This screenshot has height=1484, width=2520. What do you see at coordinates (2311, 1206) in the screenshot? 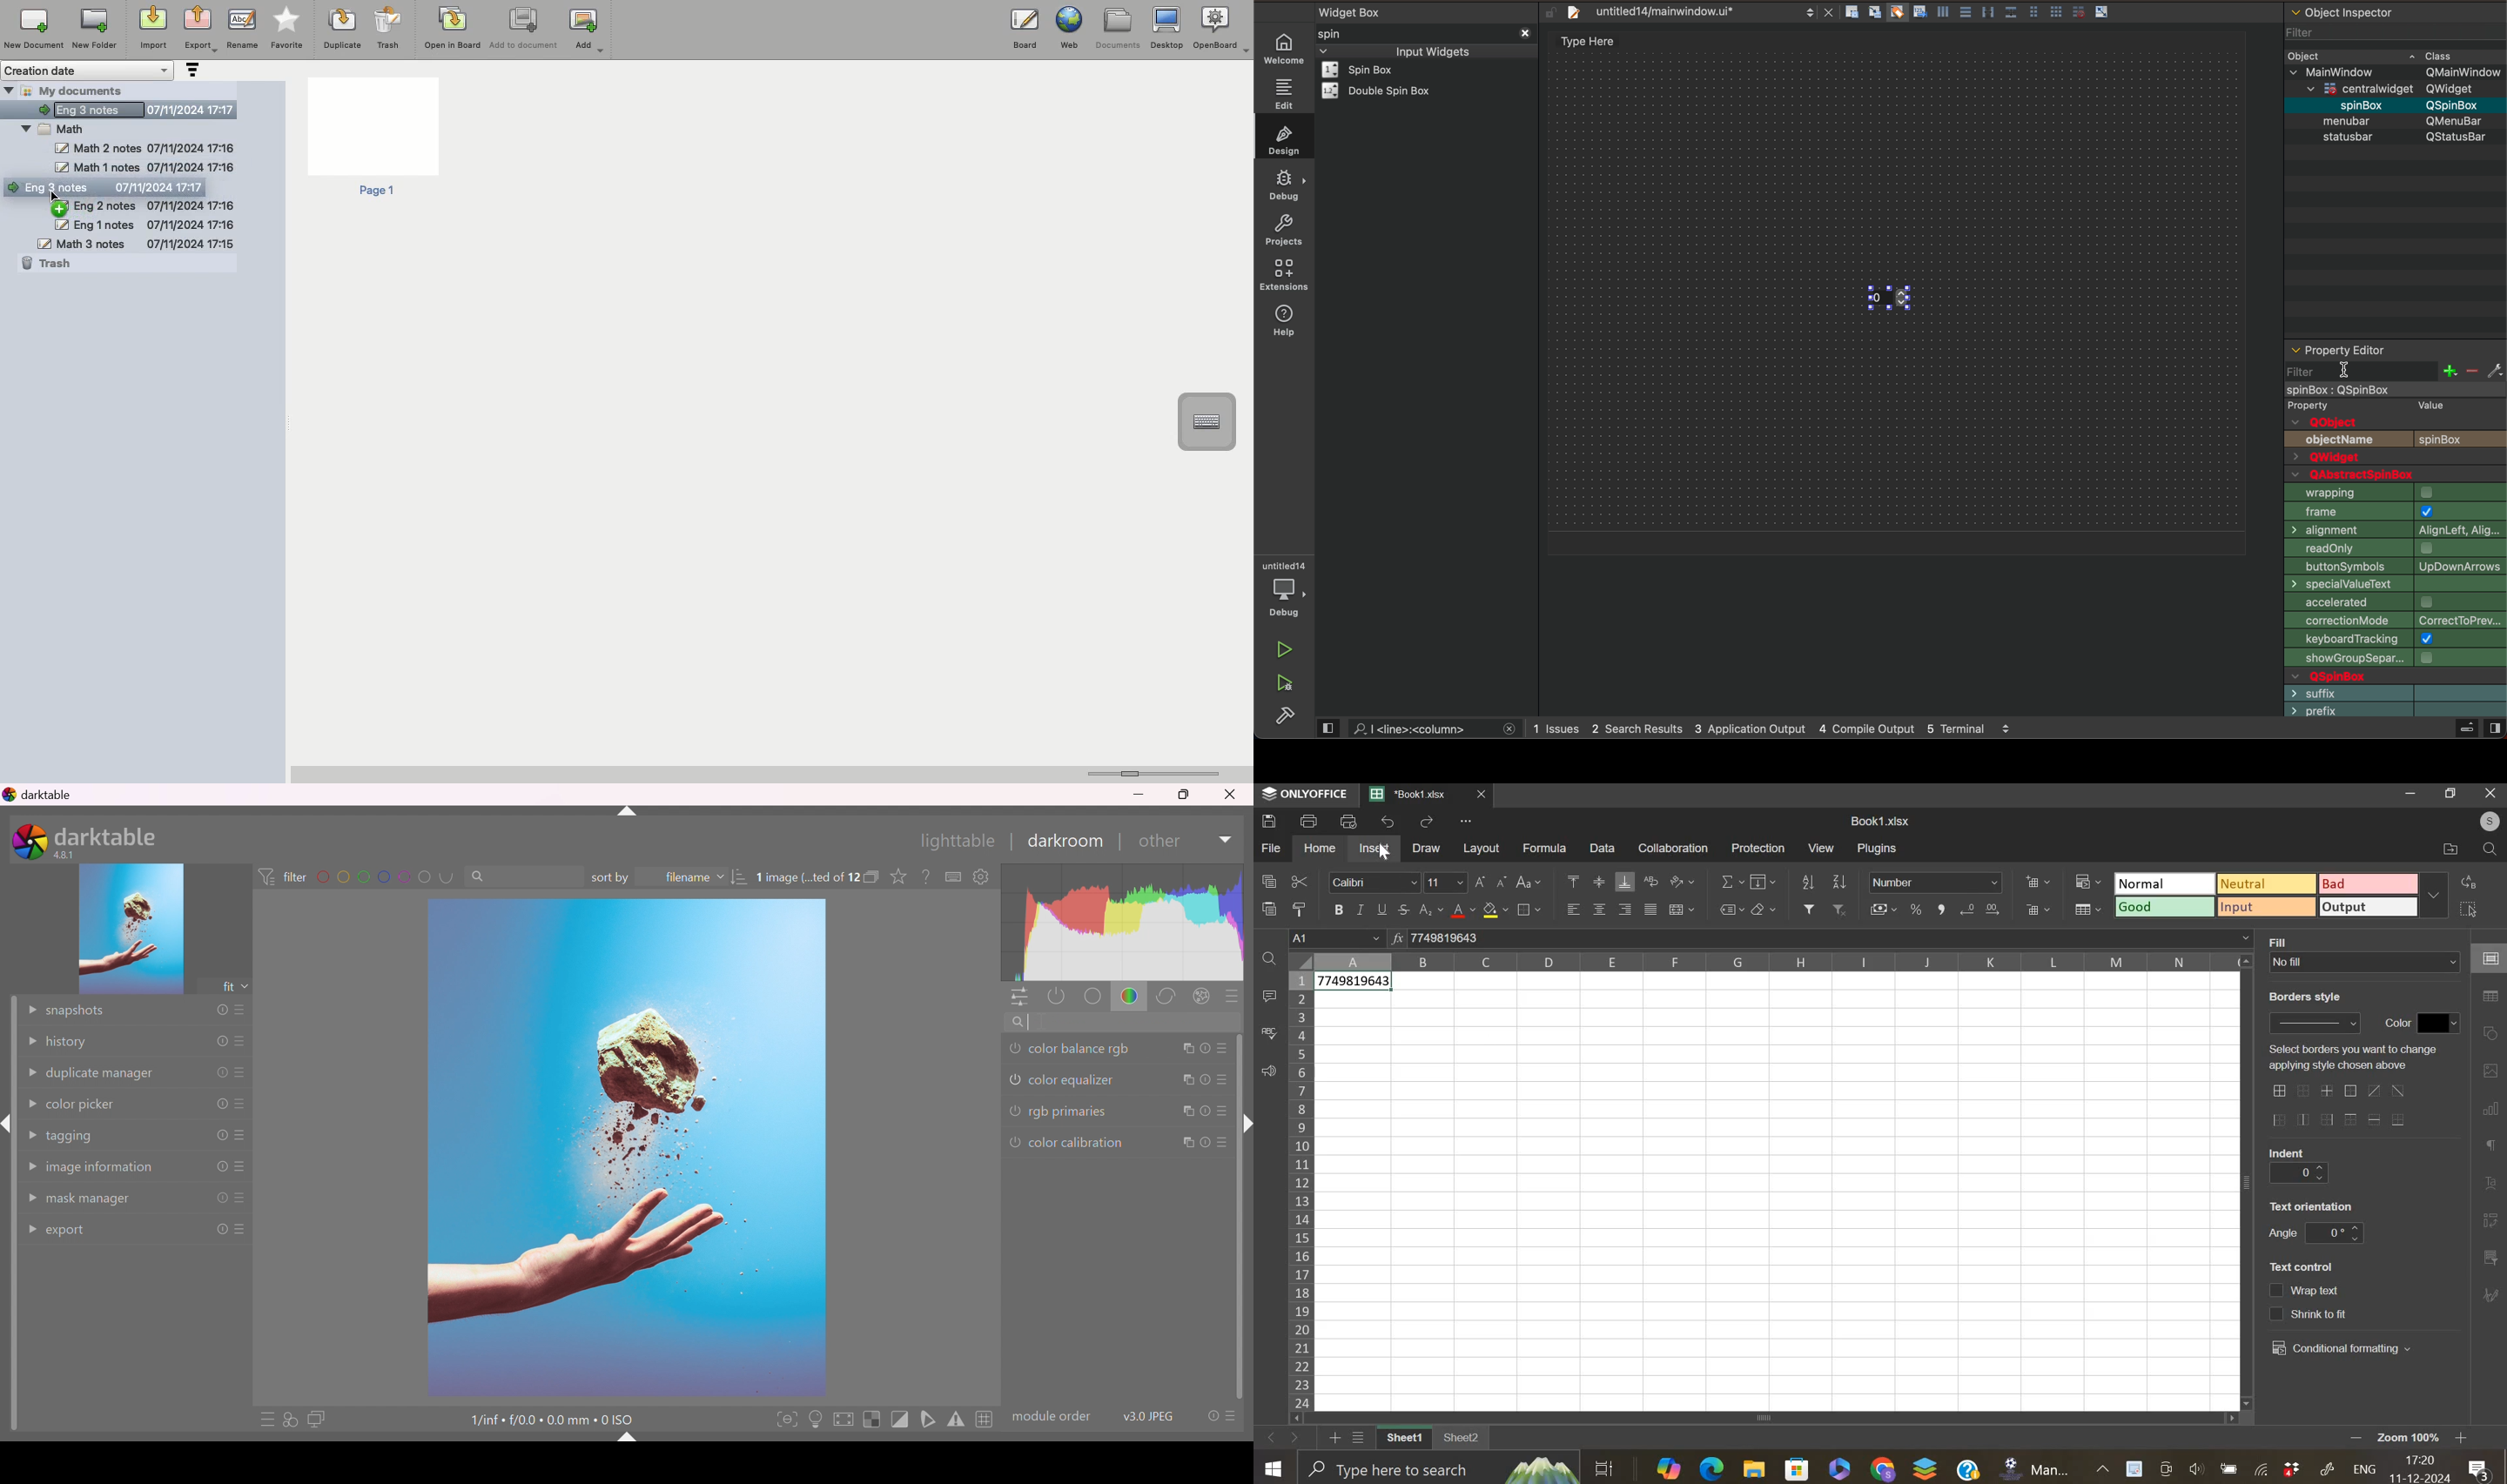
I see `text` at bounding box center [2311, 1206].